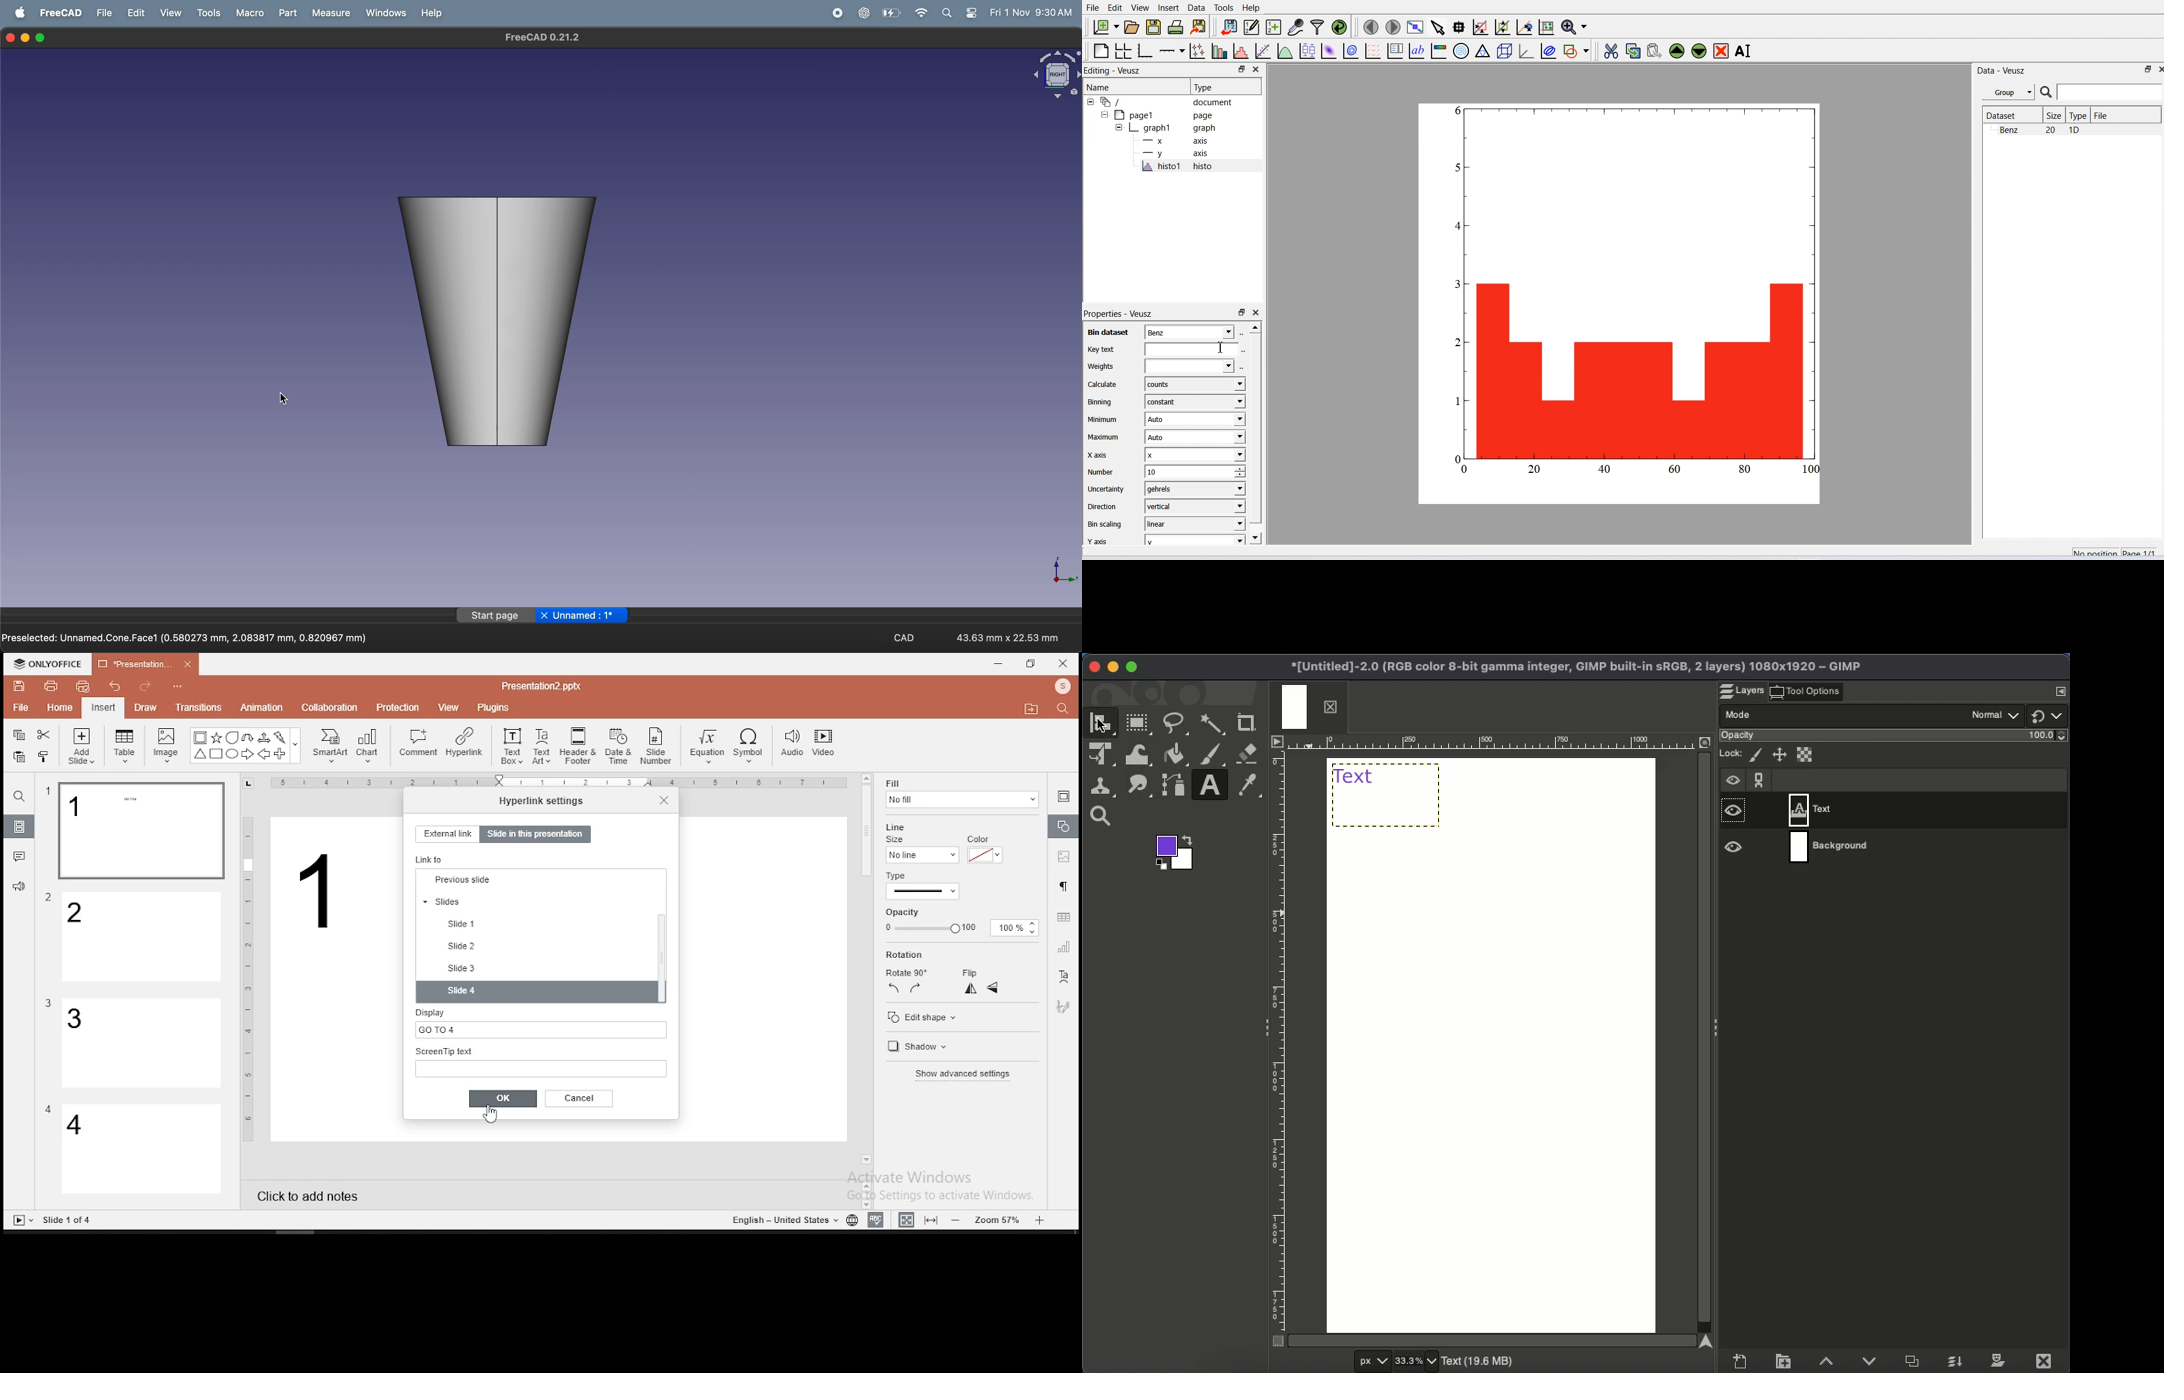  What do you see at coordinates (1524, 27) in the screenshot?
I see `Recenter graph axes` at bounding box center [1524, 27].